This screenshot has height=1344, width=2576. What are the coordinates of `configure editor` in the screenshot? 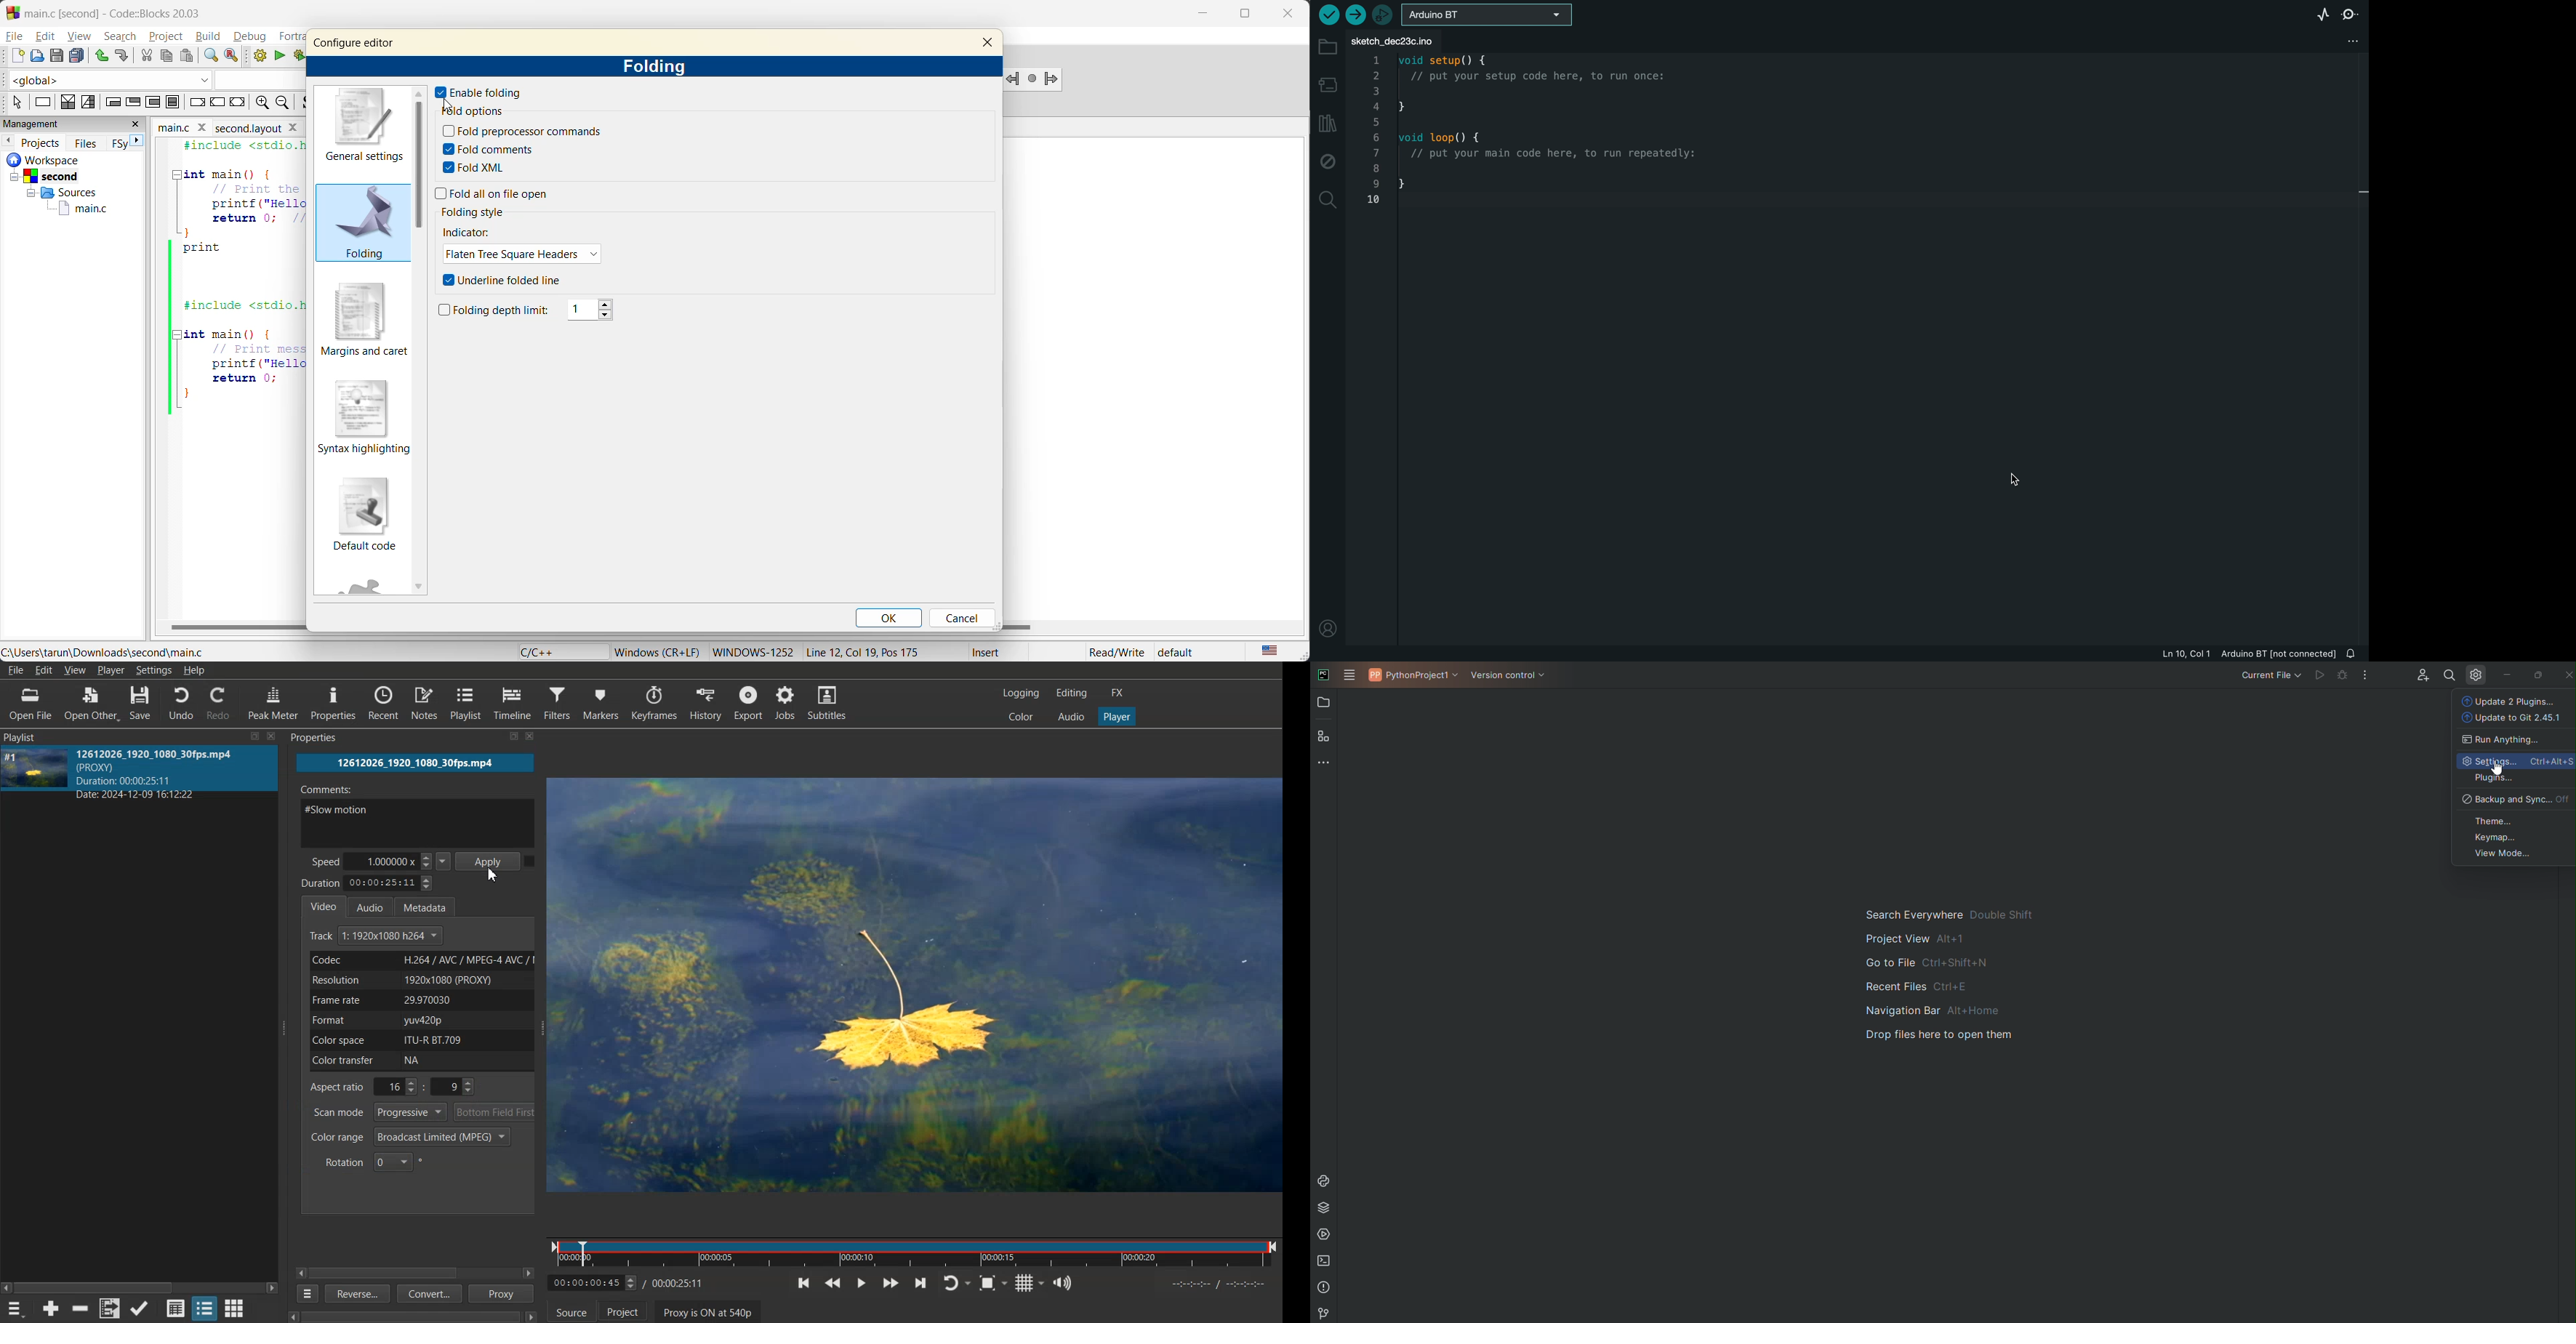 It's located at (361, 43).